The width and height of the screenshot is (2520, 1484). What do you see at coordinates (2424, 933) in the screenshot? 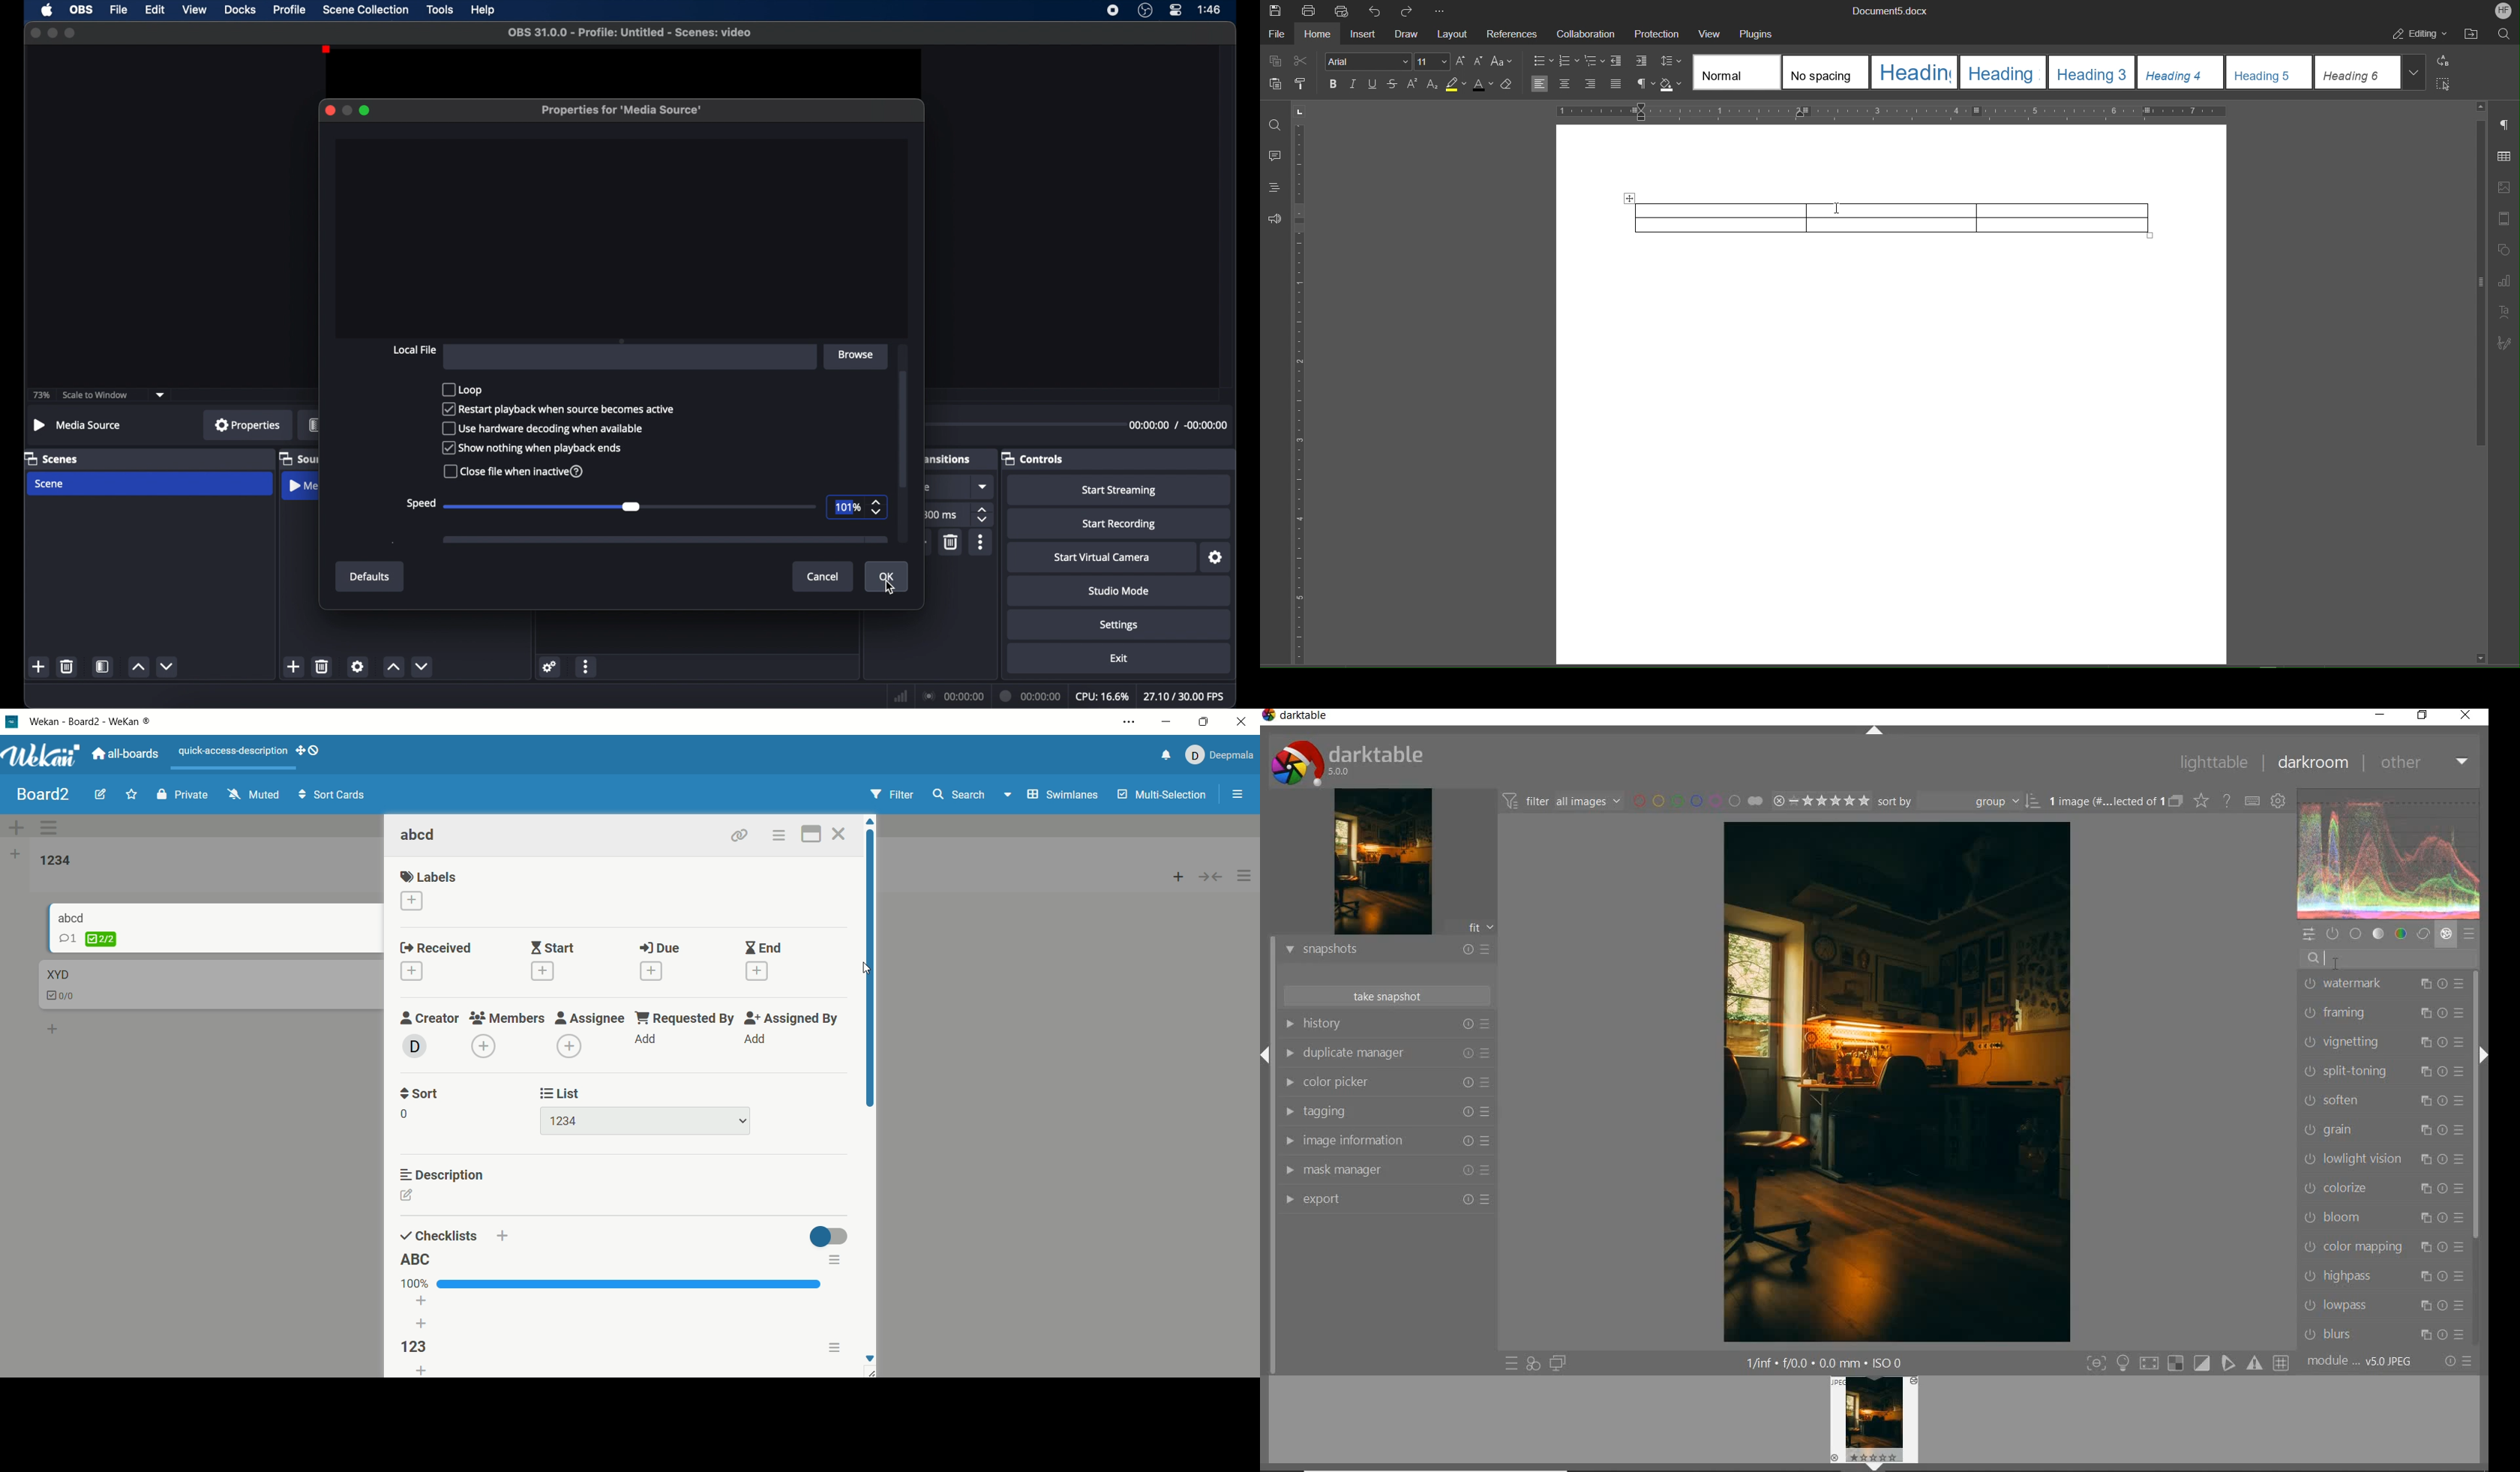
I see `correct` at bounding box center [2424, 933].